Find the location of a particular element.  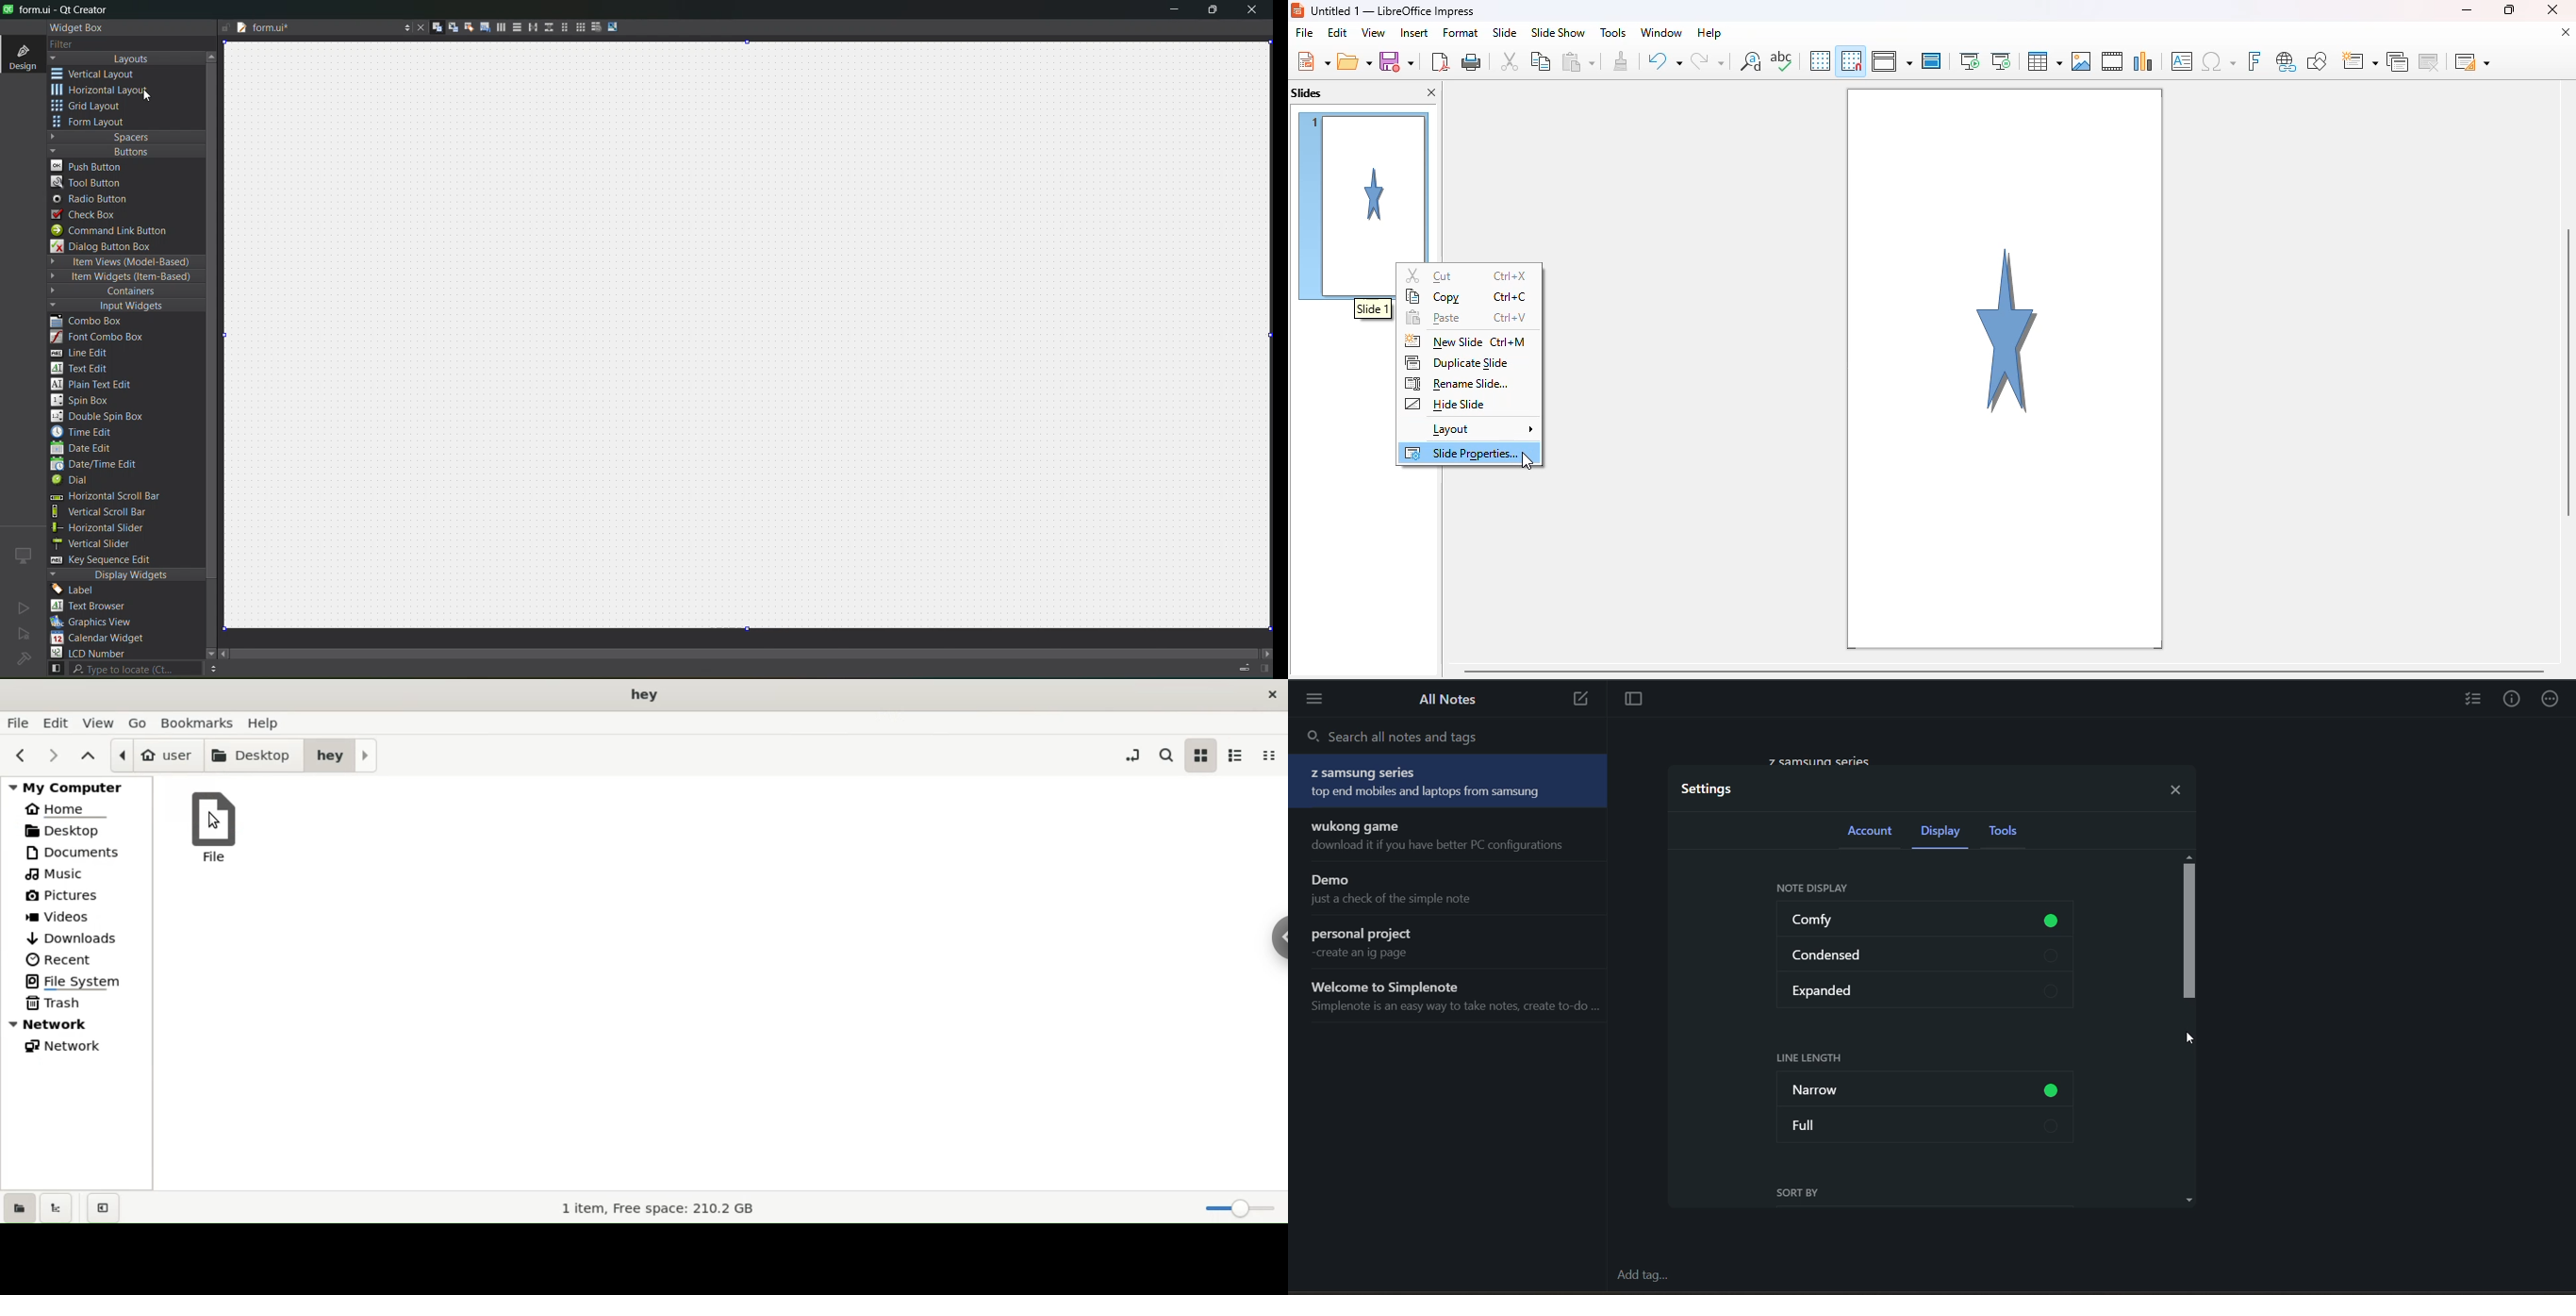

vertical scroll bar is located at coordinates (2189, 932).